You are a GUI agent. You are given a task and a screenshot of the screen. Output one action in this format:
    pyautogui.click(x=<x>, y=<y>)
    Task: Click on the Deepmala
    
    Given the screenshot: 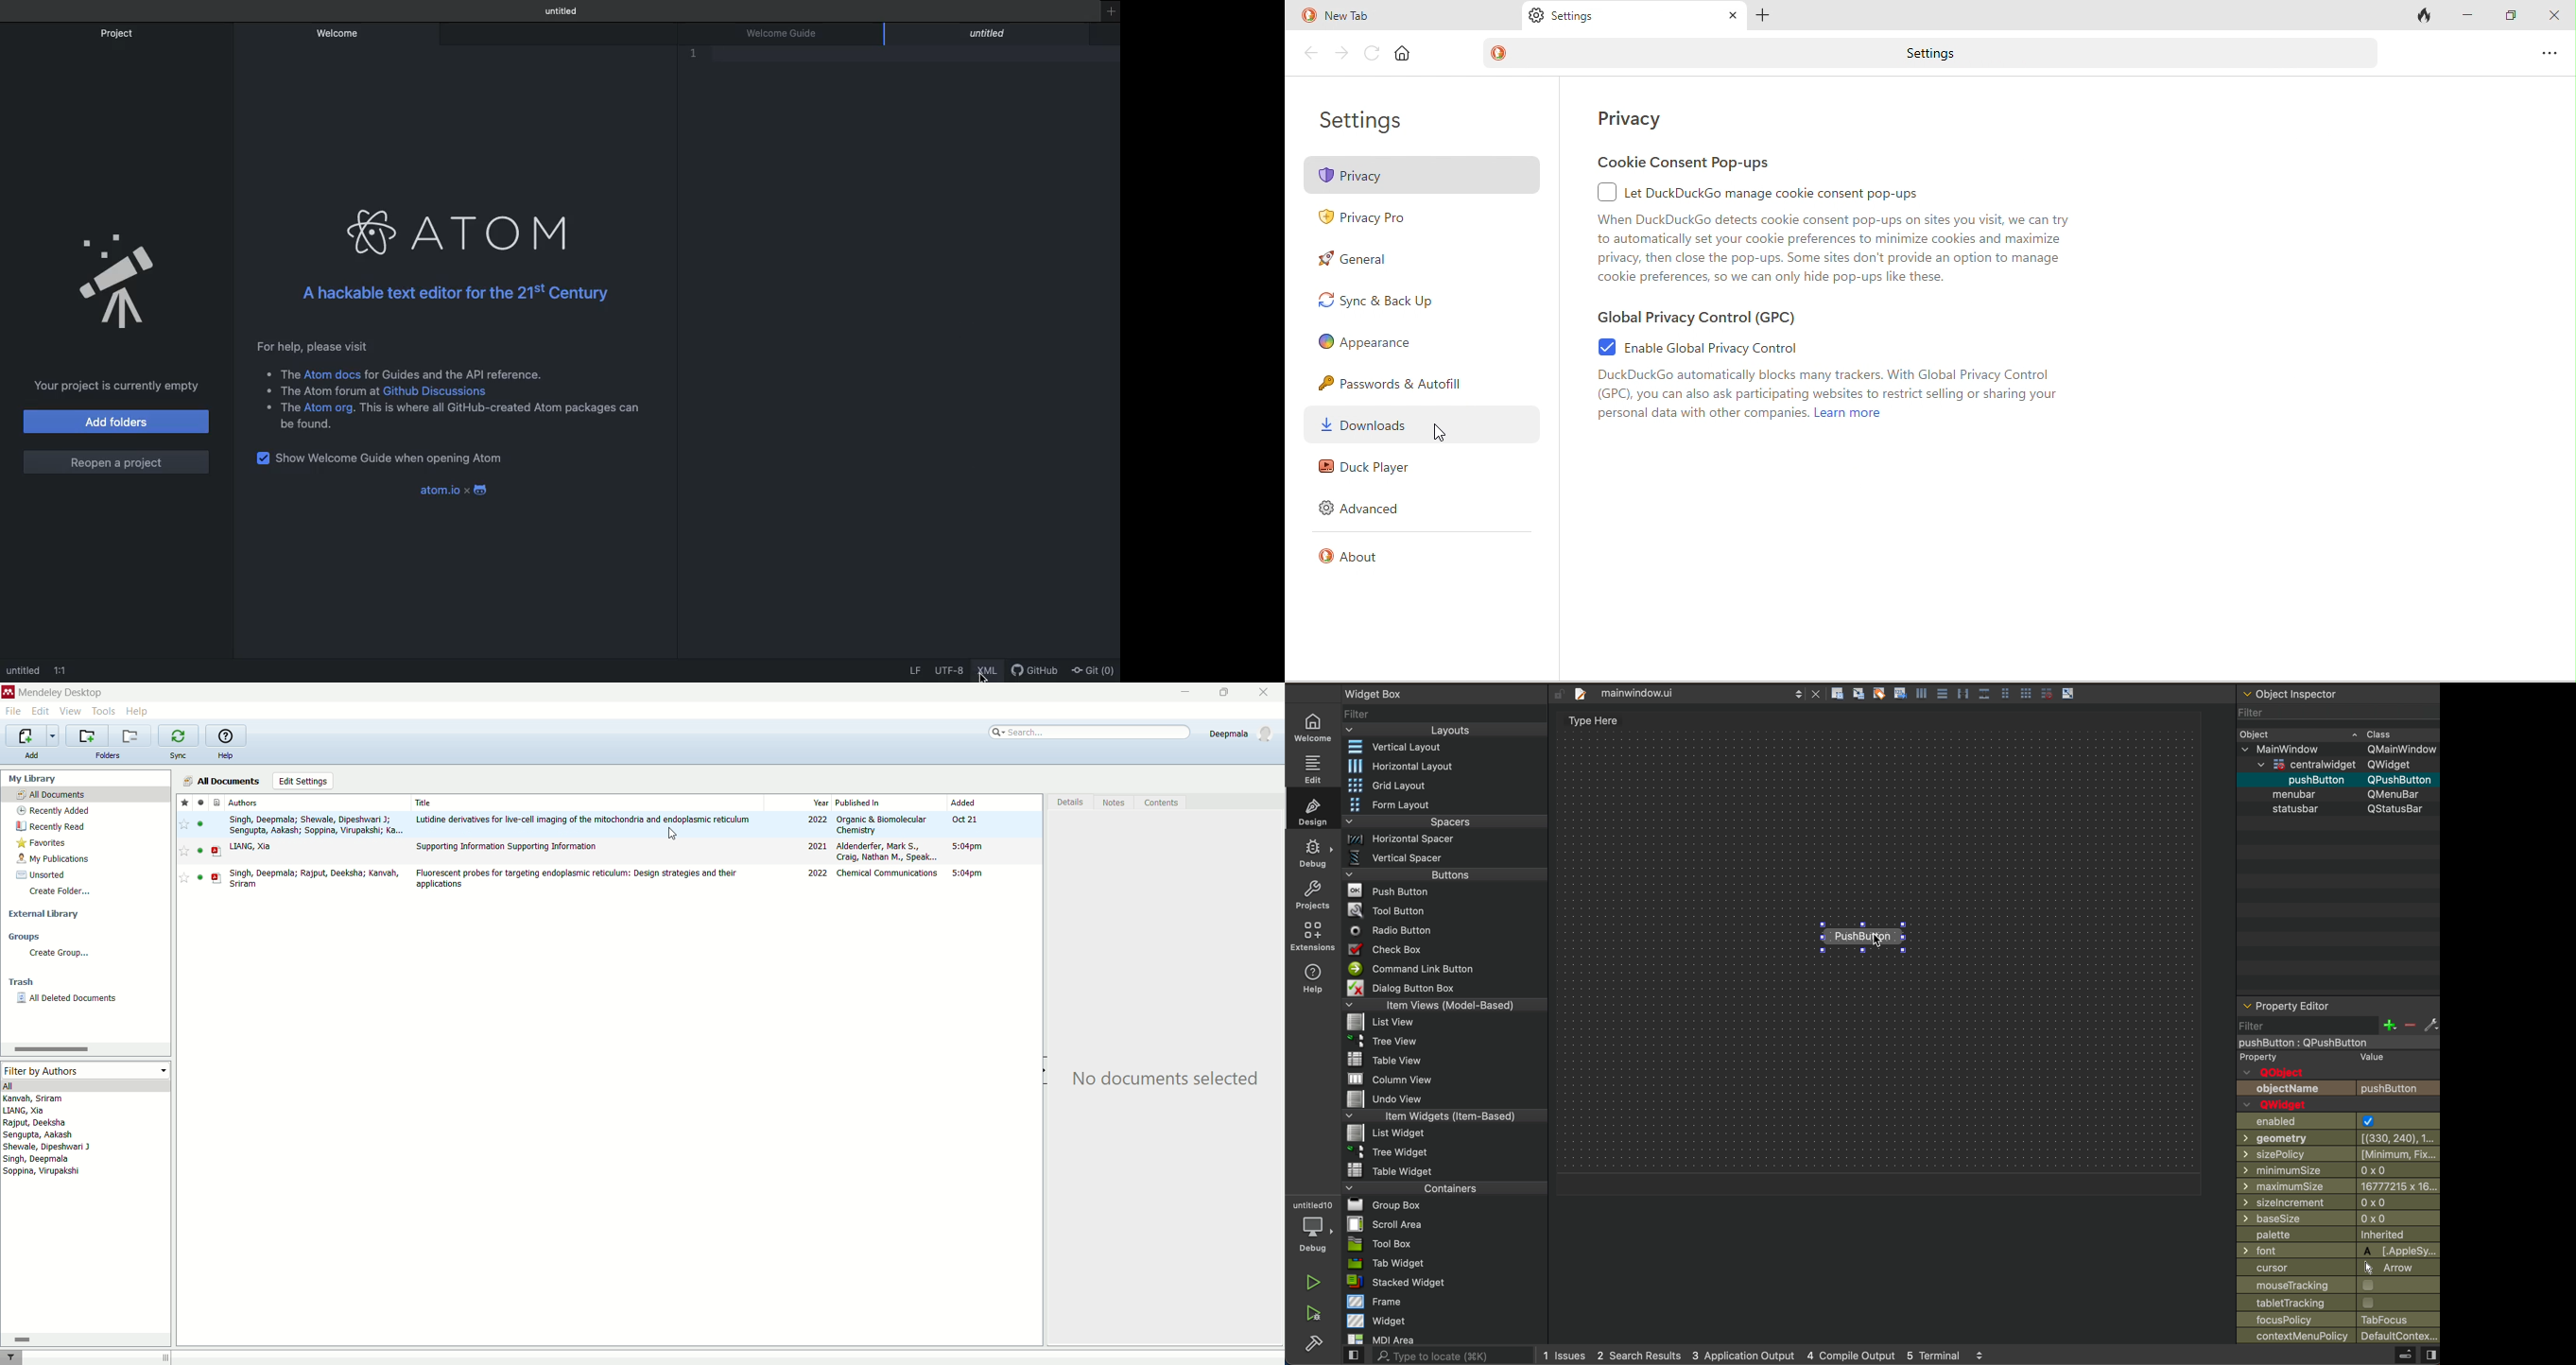 What is the action you would take?
    pyautogui.click(x=1243, y=733)
    